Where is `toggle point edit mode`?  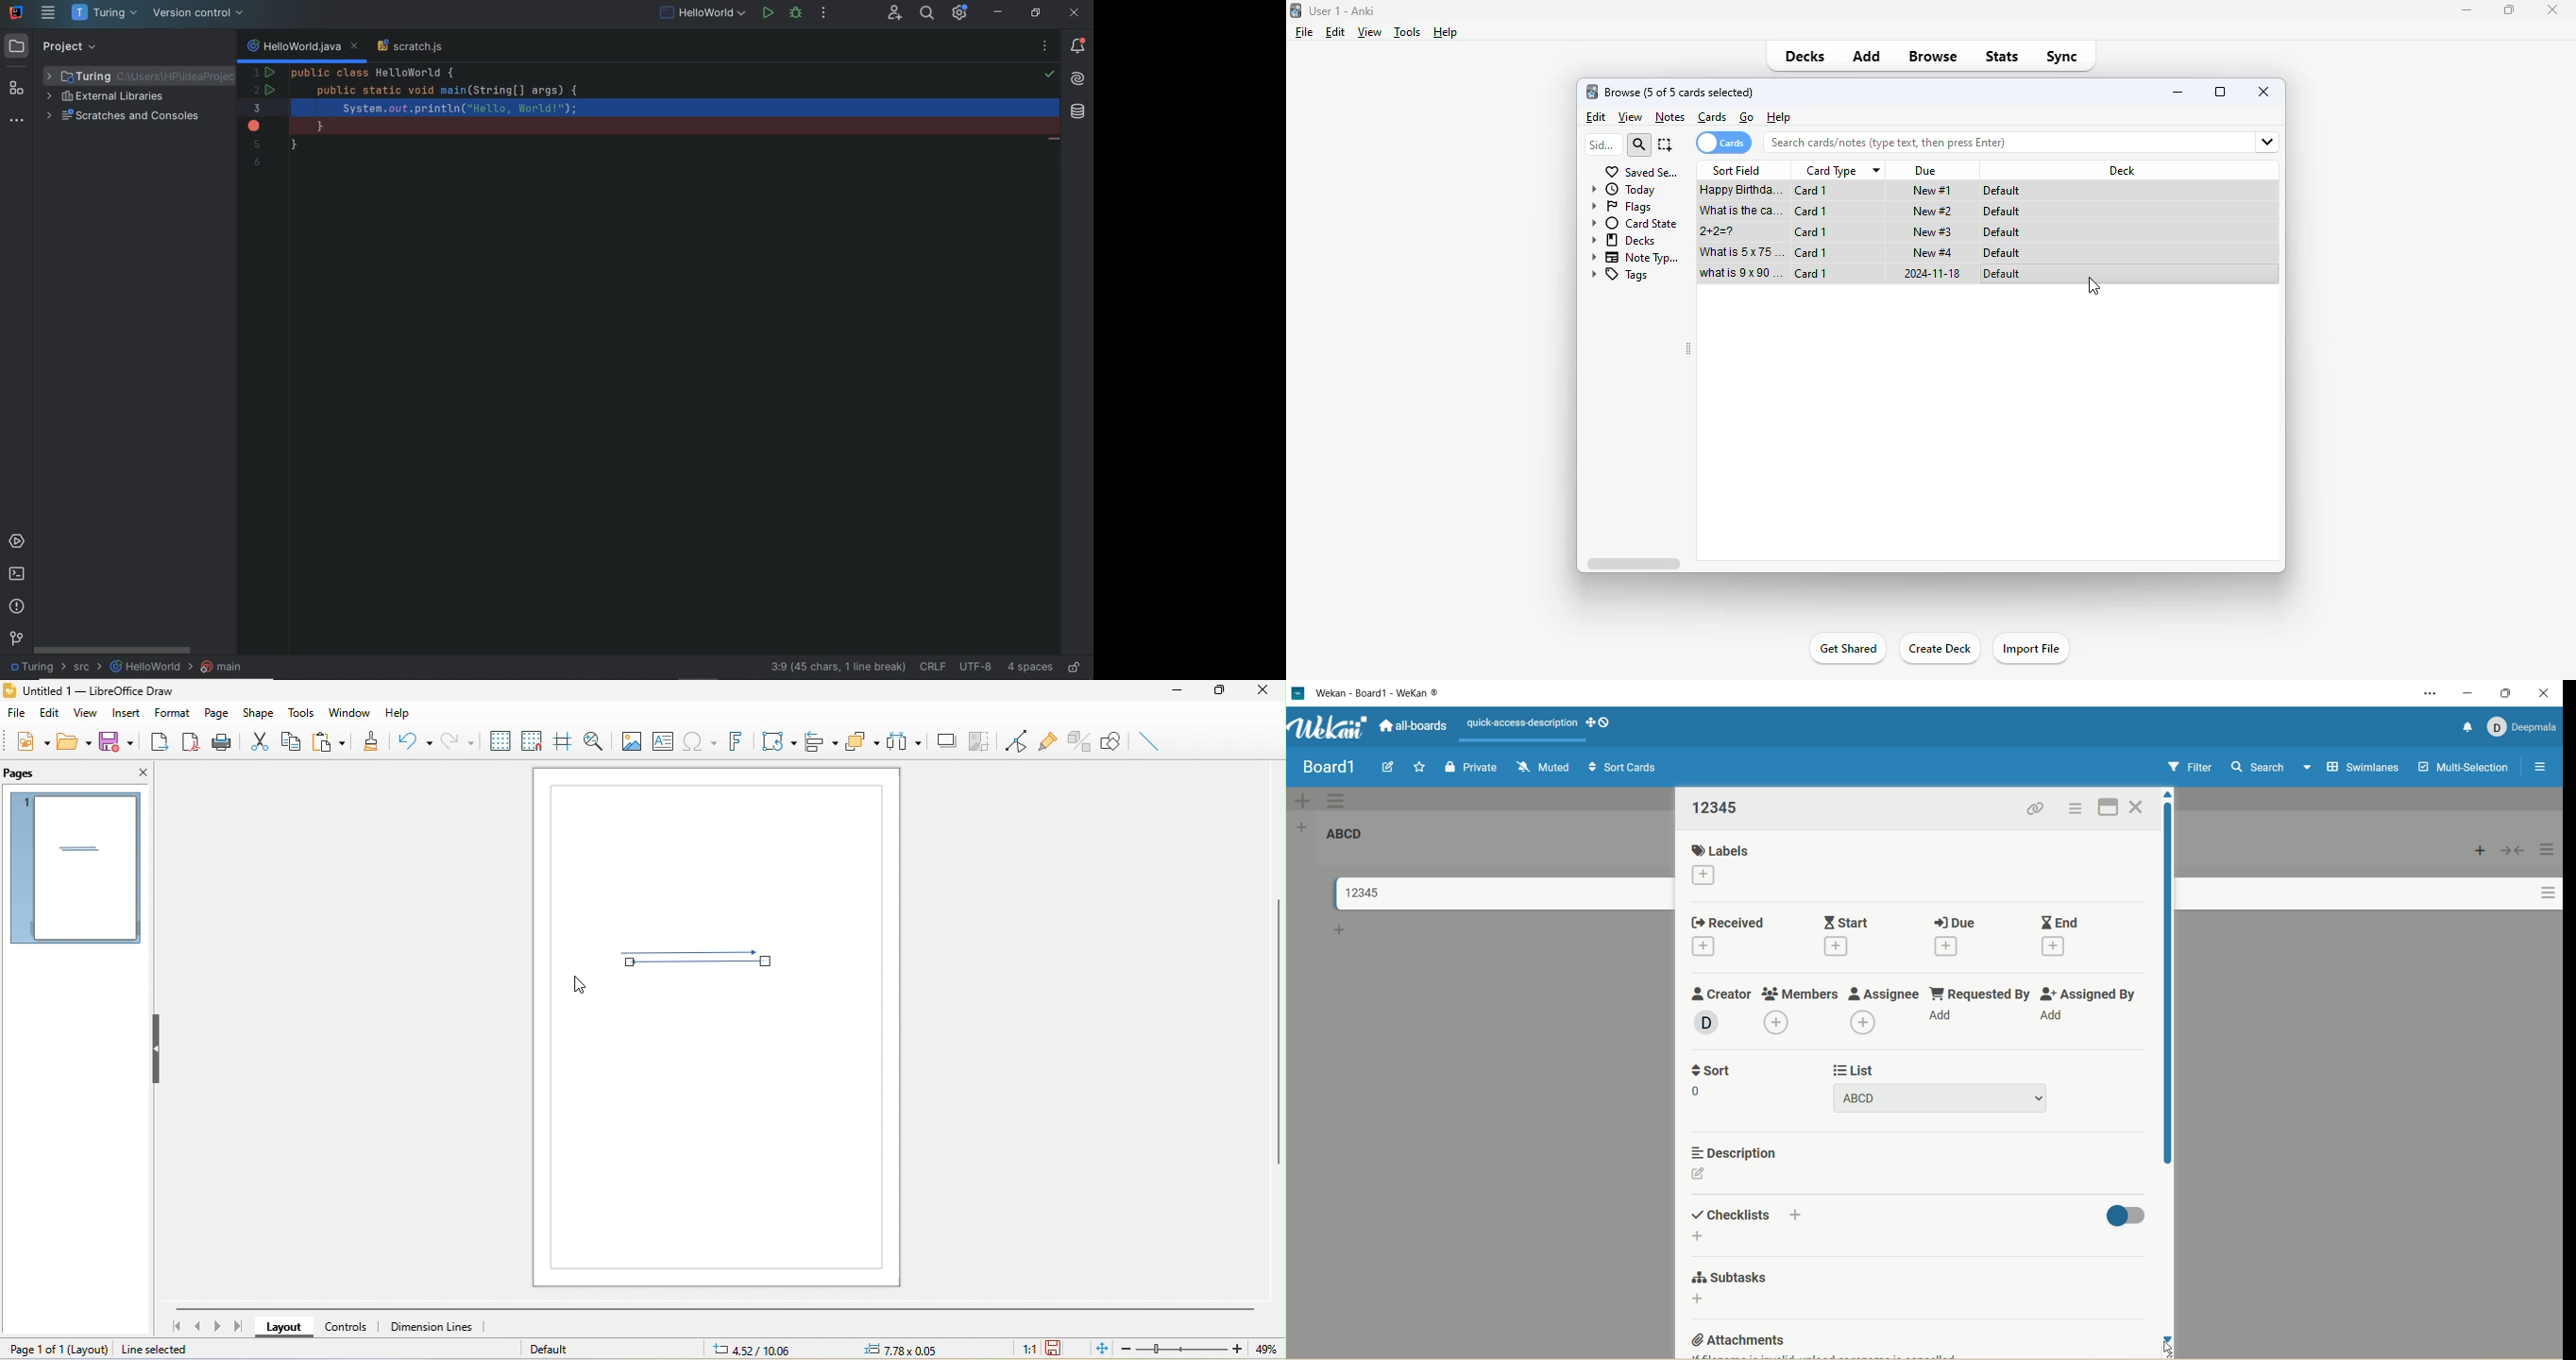 toggle point edit mode is located at coordinates (1011, 738).